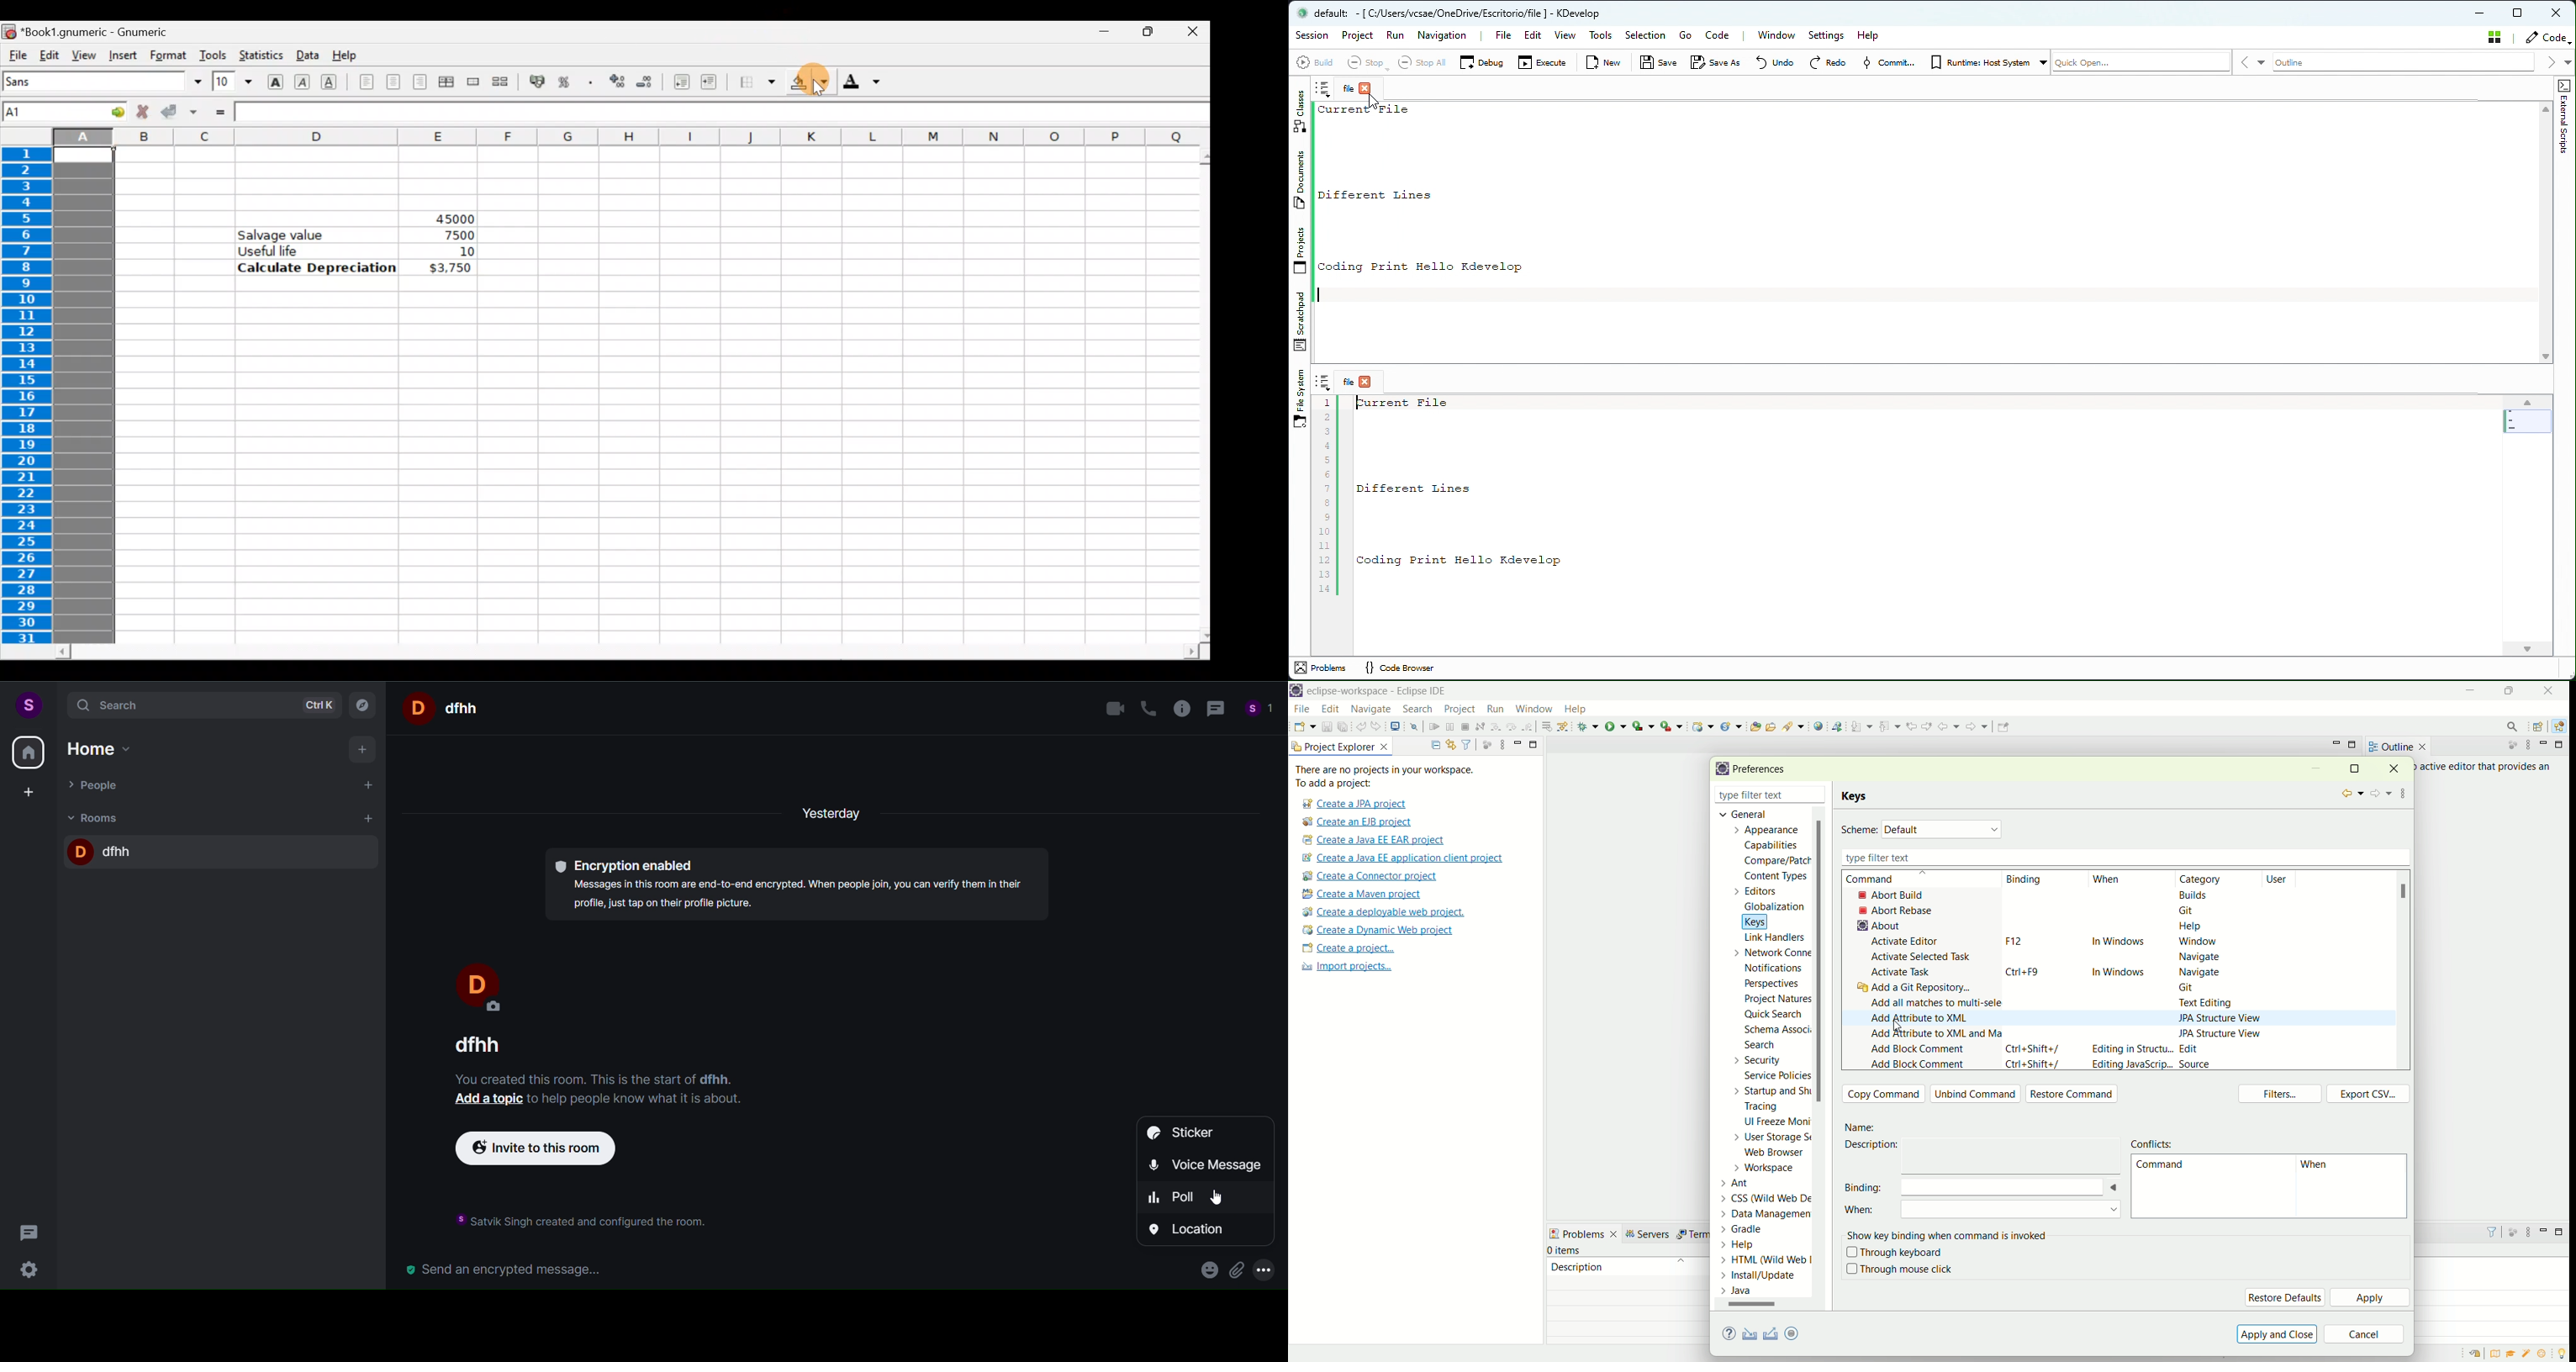  Describe the element at coordinates (636, 1100) in the screenshot. I see `text` at that location.